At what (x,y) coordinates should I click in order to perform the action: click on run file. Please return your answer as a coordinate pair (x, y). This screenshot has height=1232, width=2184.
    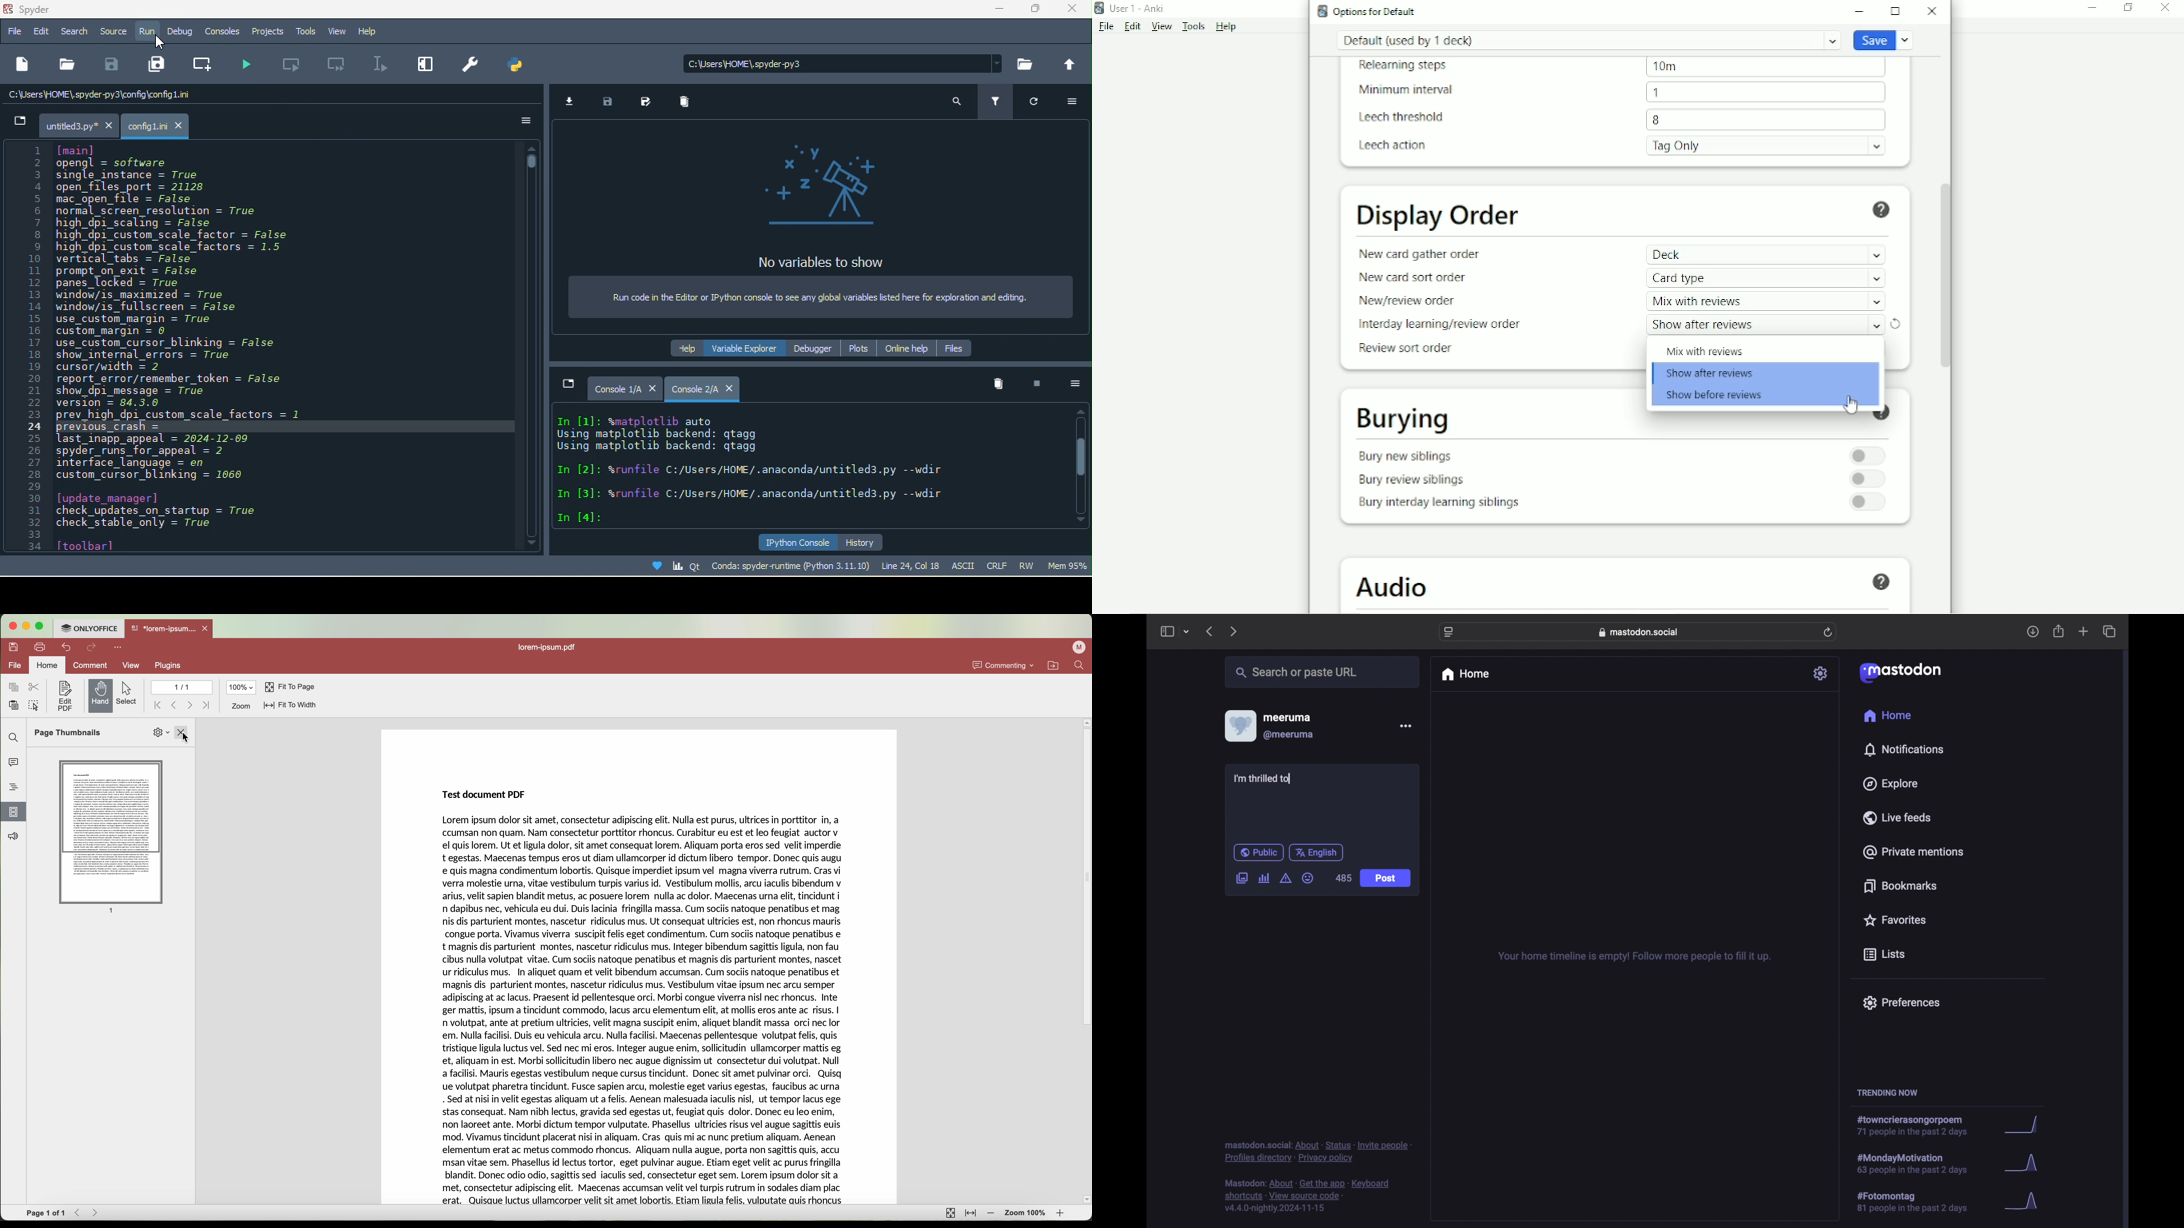
    Looking at the image, I should click on (242, 66).